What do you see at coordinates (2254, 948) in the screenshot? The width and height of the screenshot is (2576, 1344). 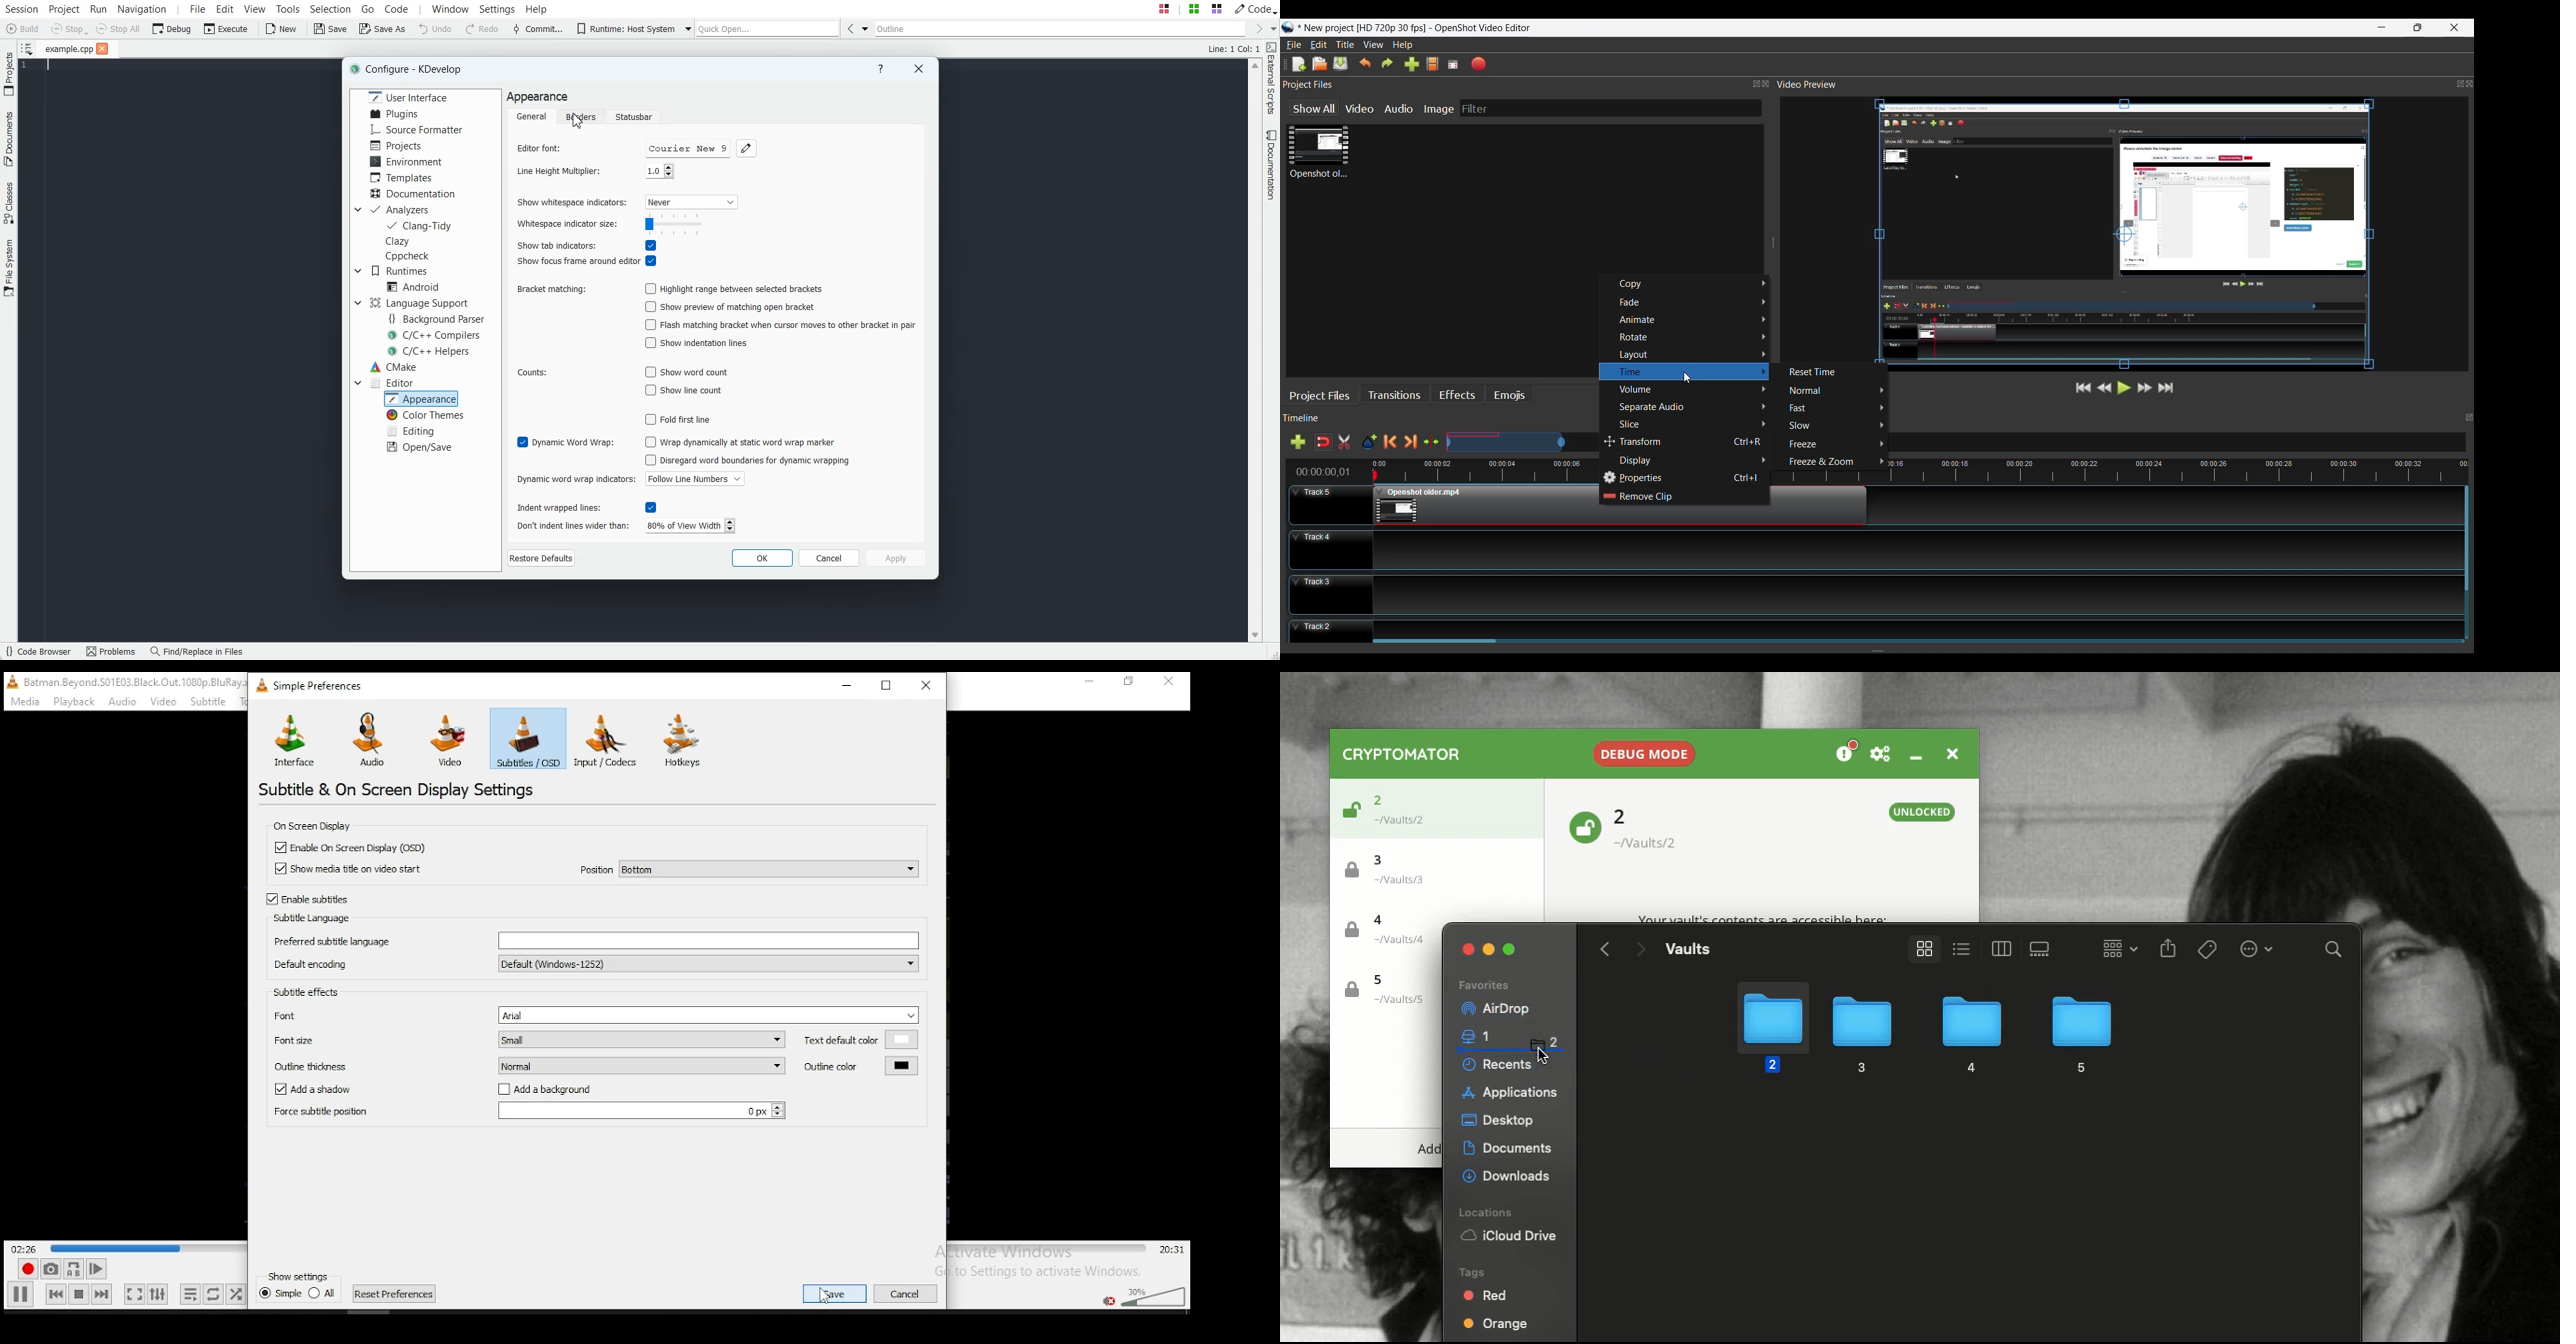 I see `Options` at bounding box center [2254, 948].